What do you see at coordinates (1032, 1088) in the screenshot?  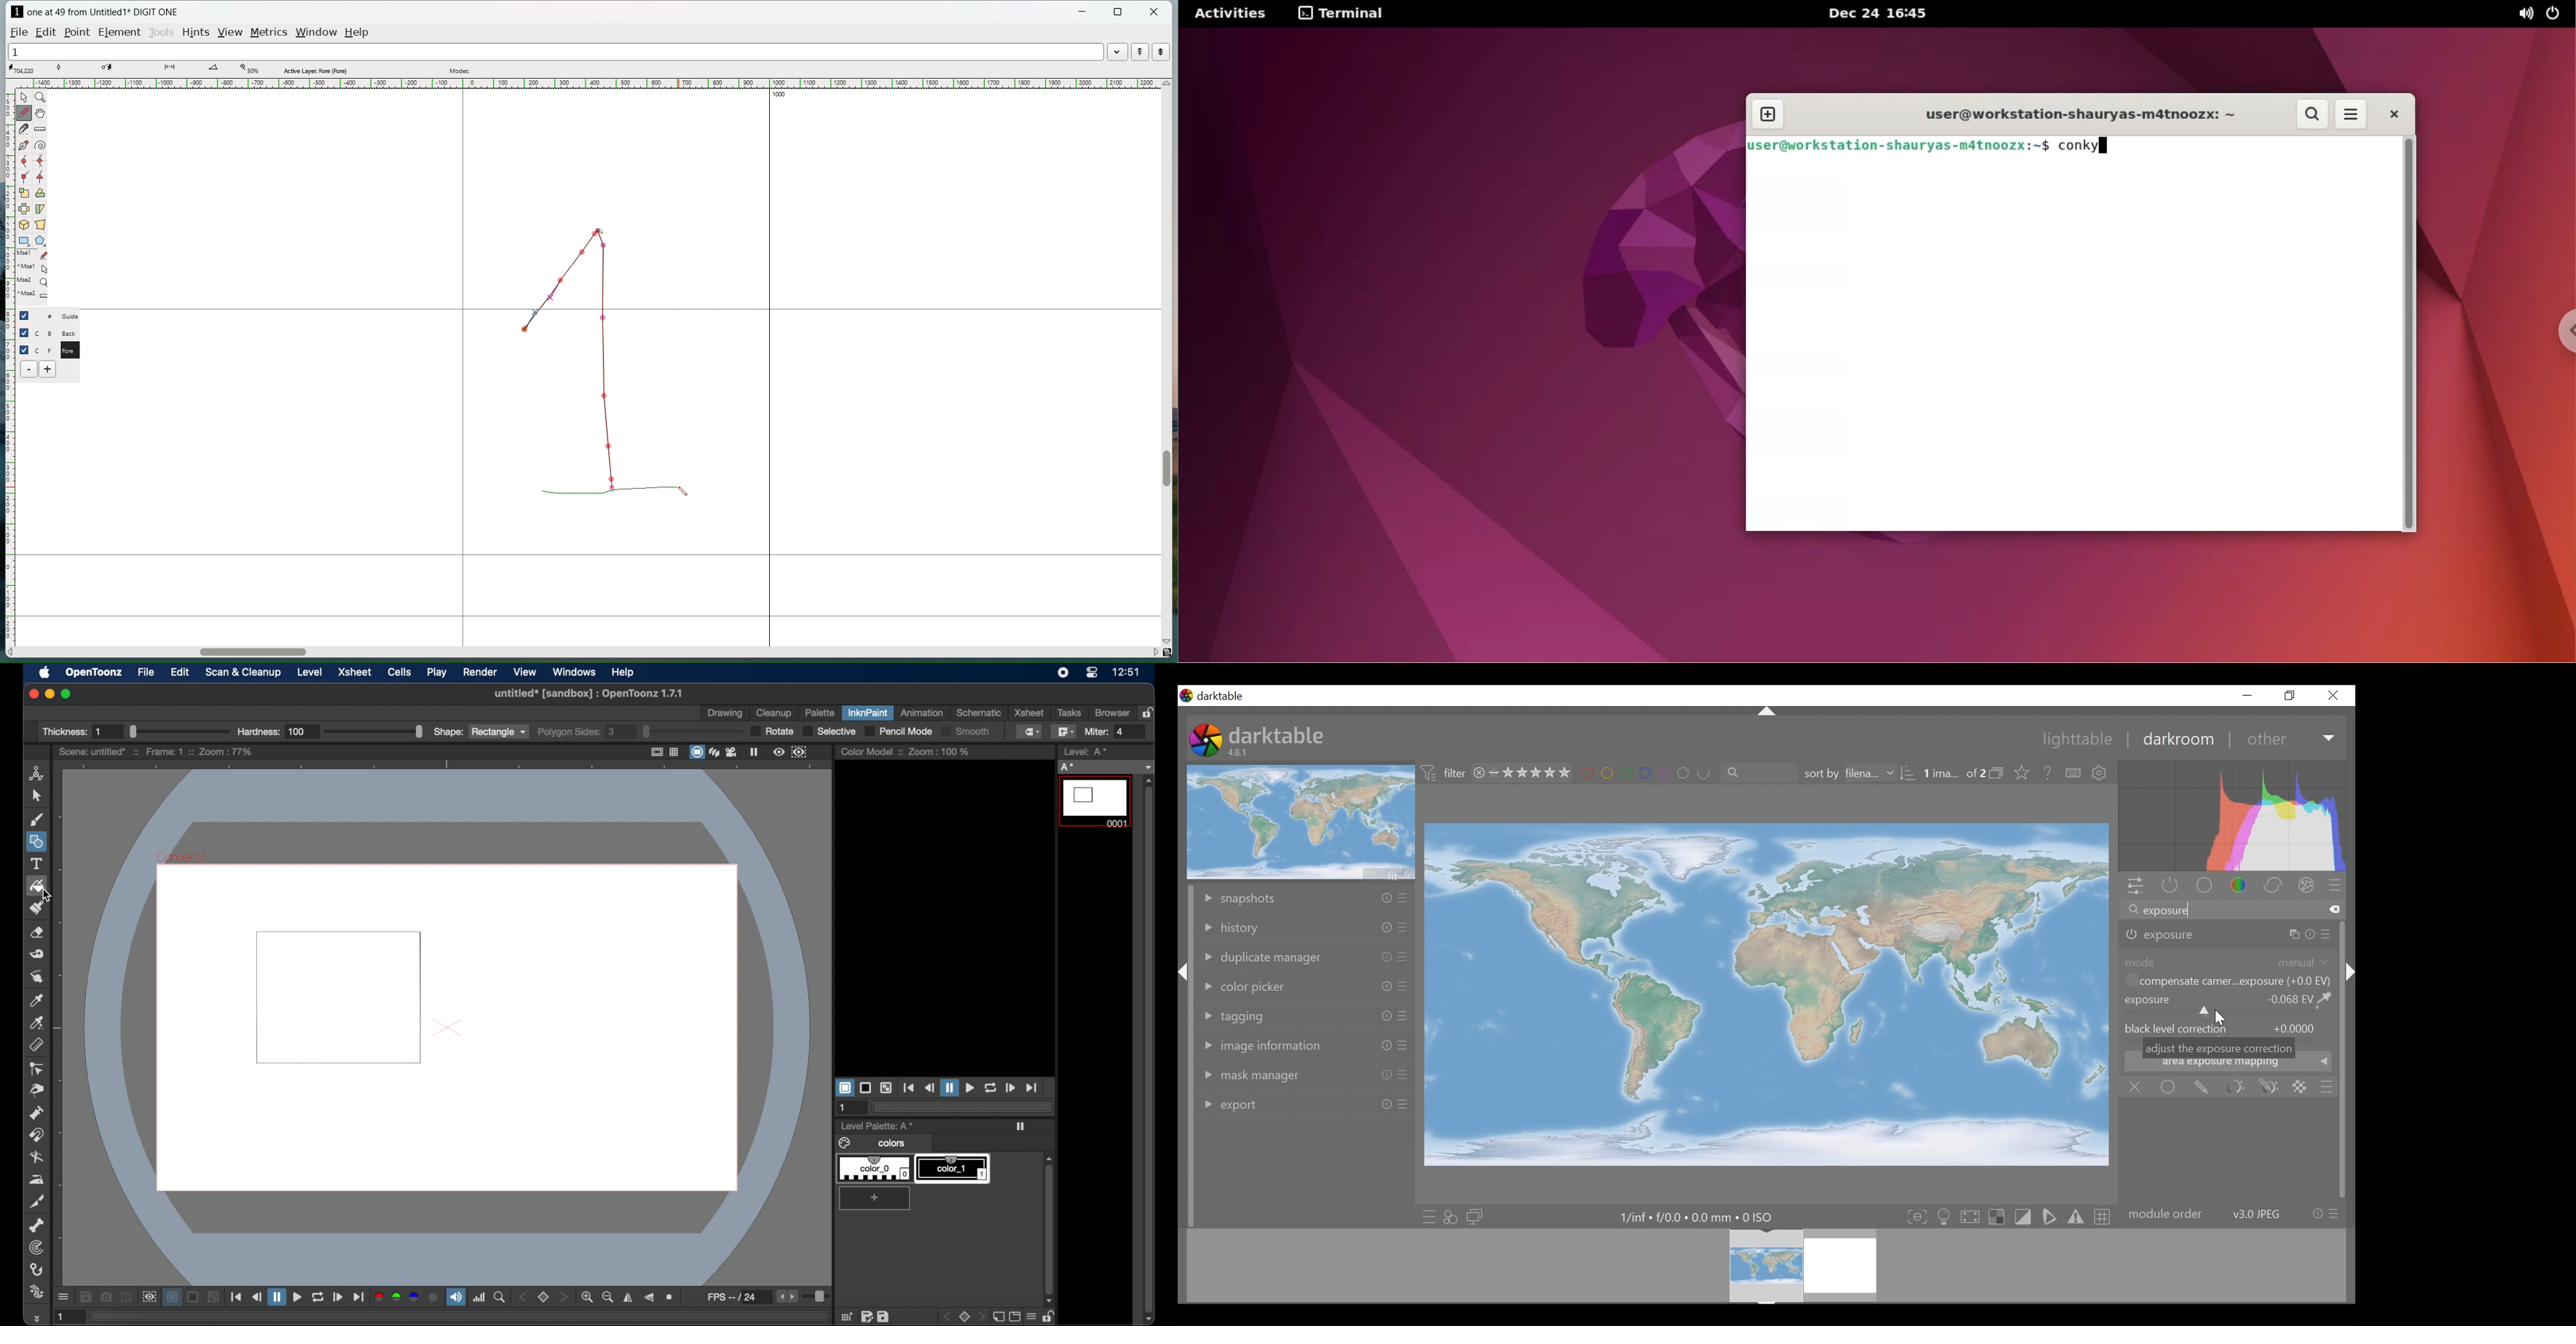 I see `jump to end` at bounding box center [1032, 1088].